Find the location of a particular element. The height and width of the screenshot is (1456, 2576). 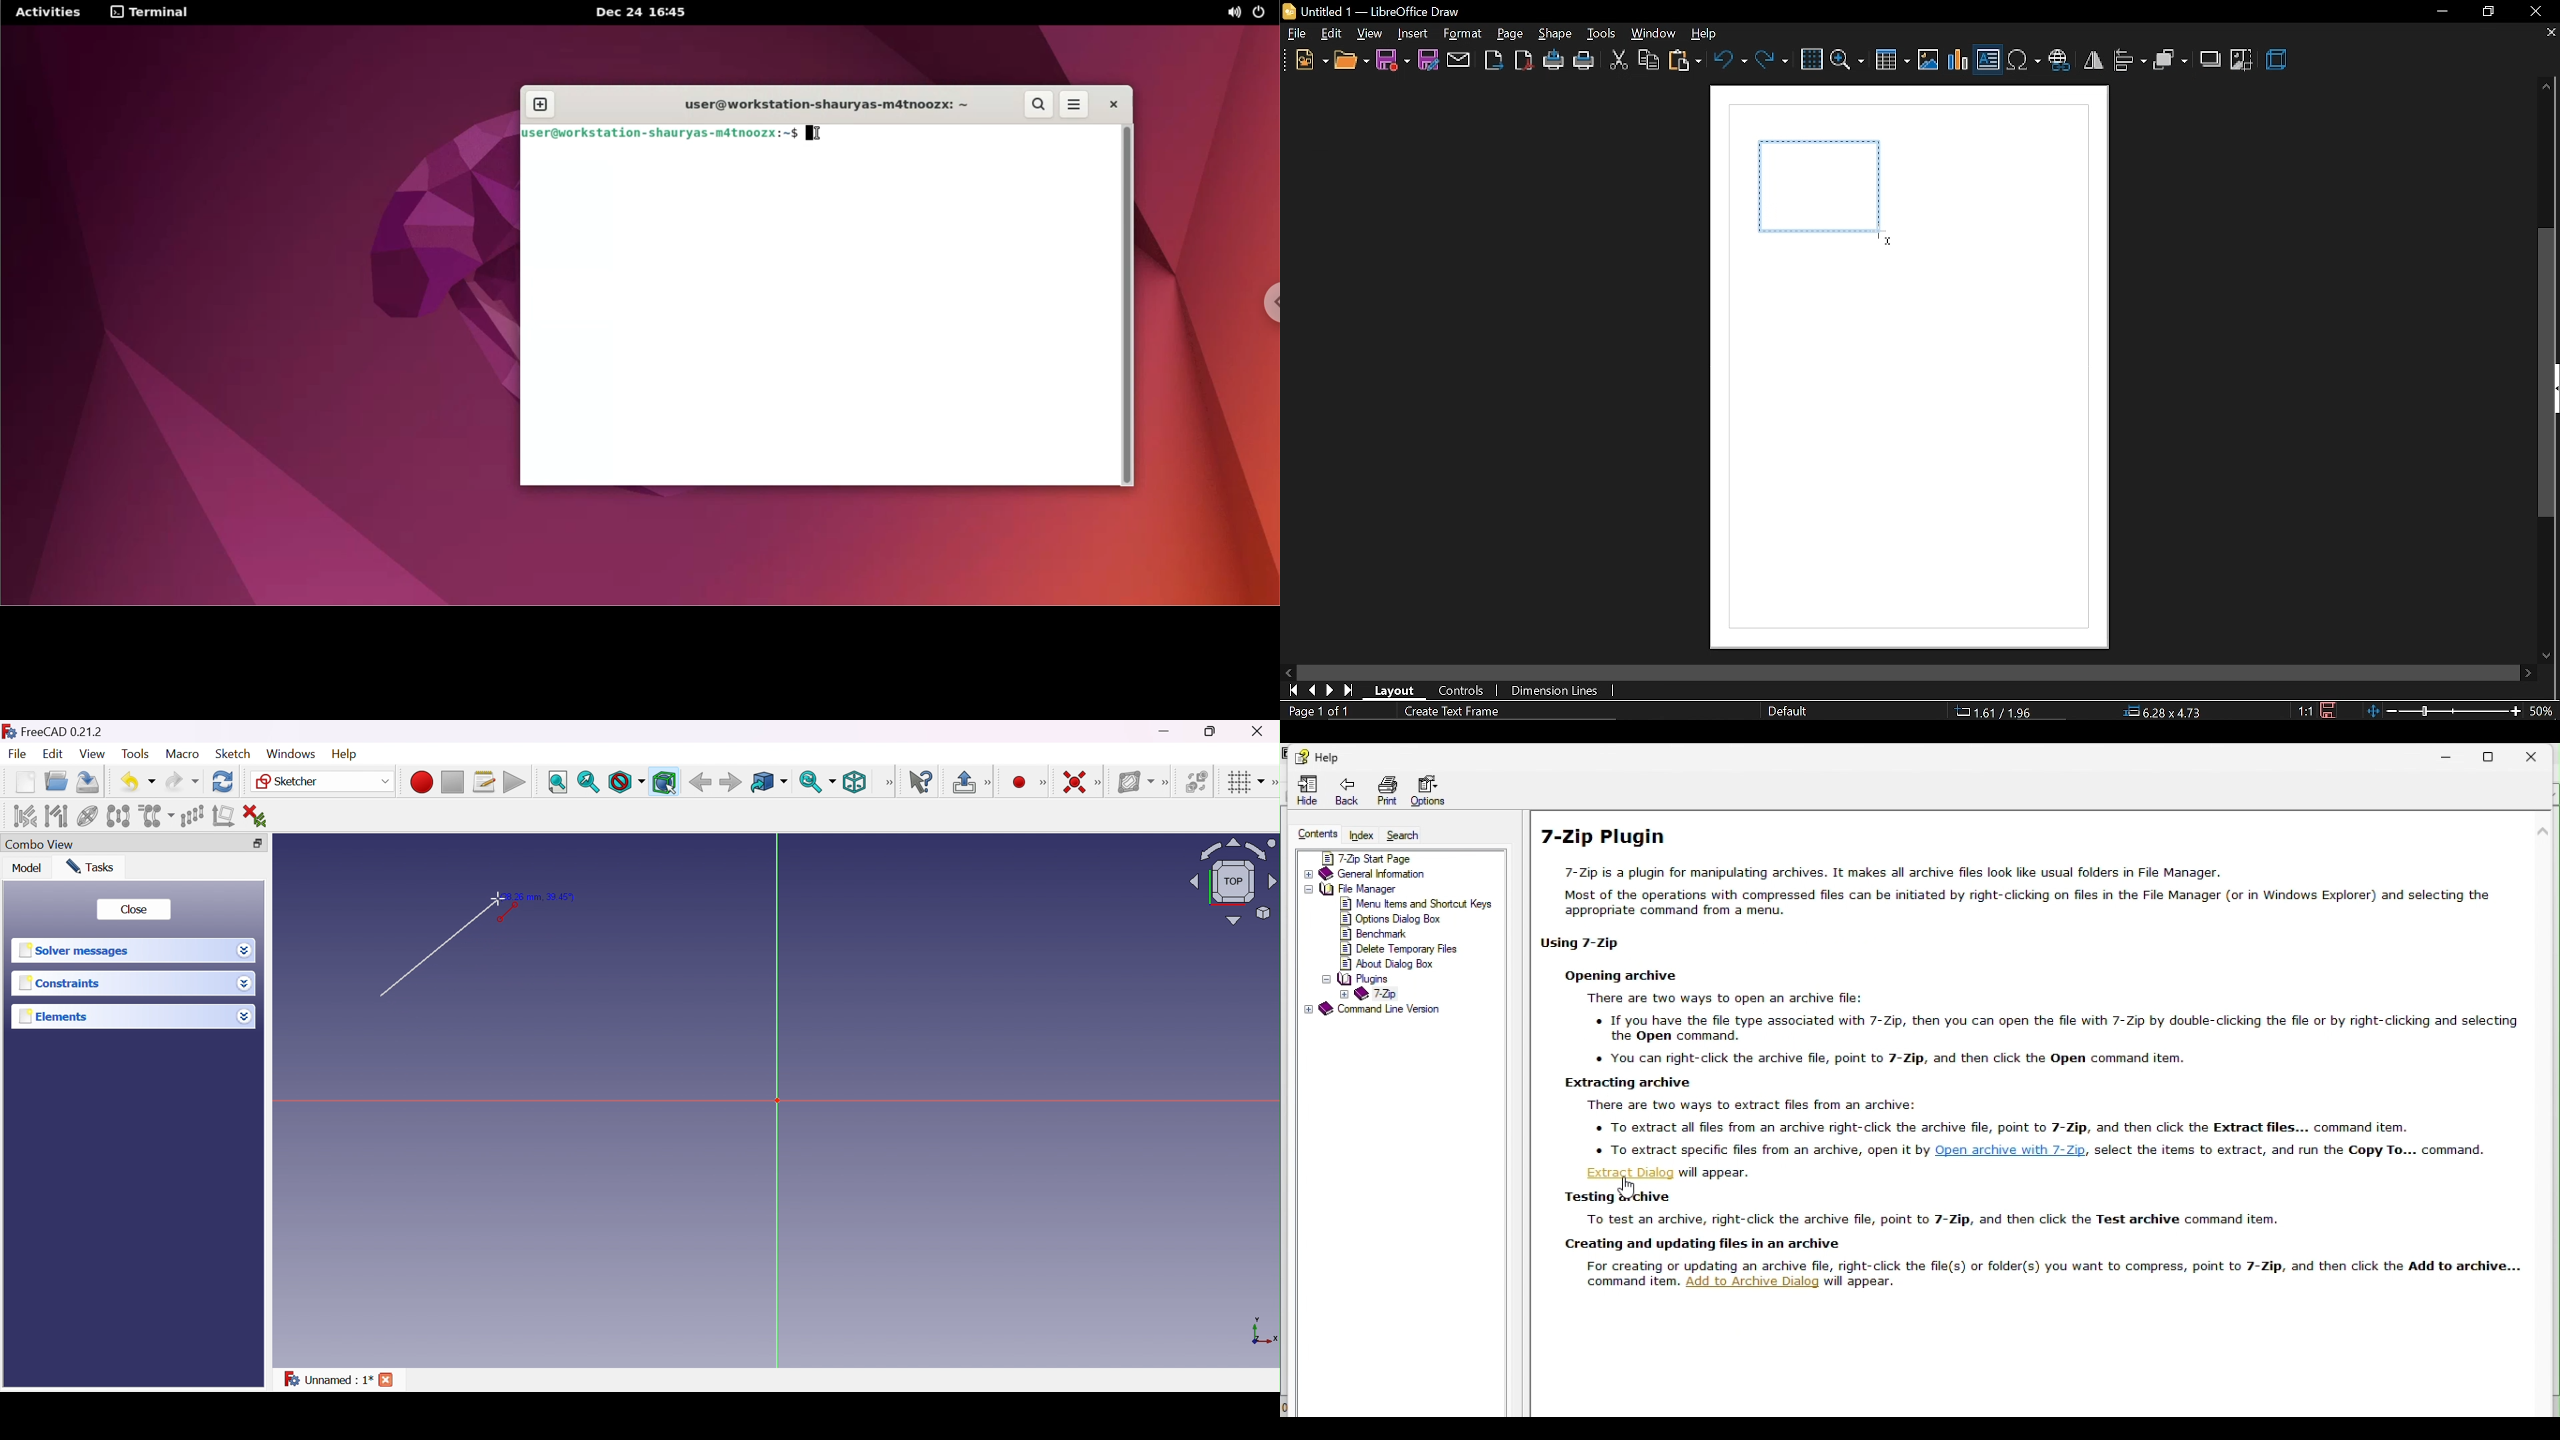

attach is located at coordinates (1459, 60).